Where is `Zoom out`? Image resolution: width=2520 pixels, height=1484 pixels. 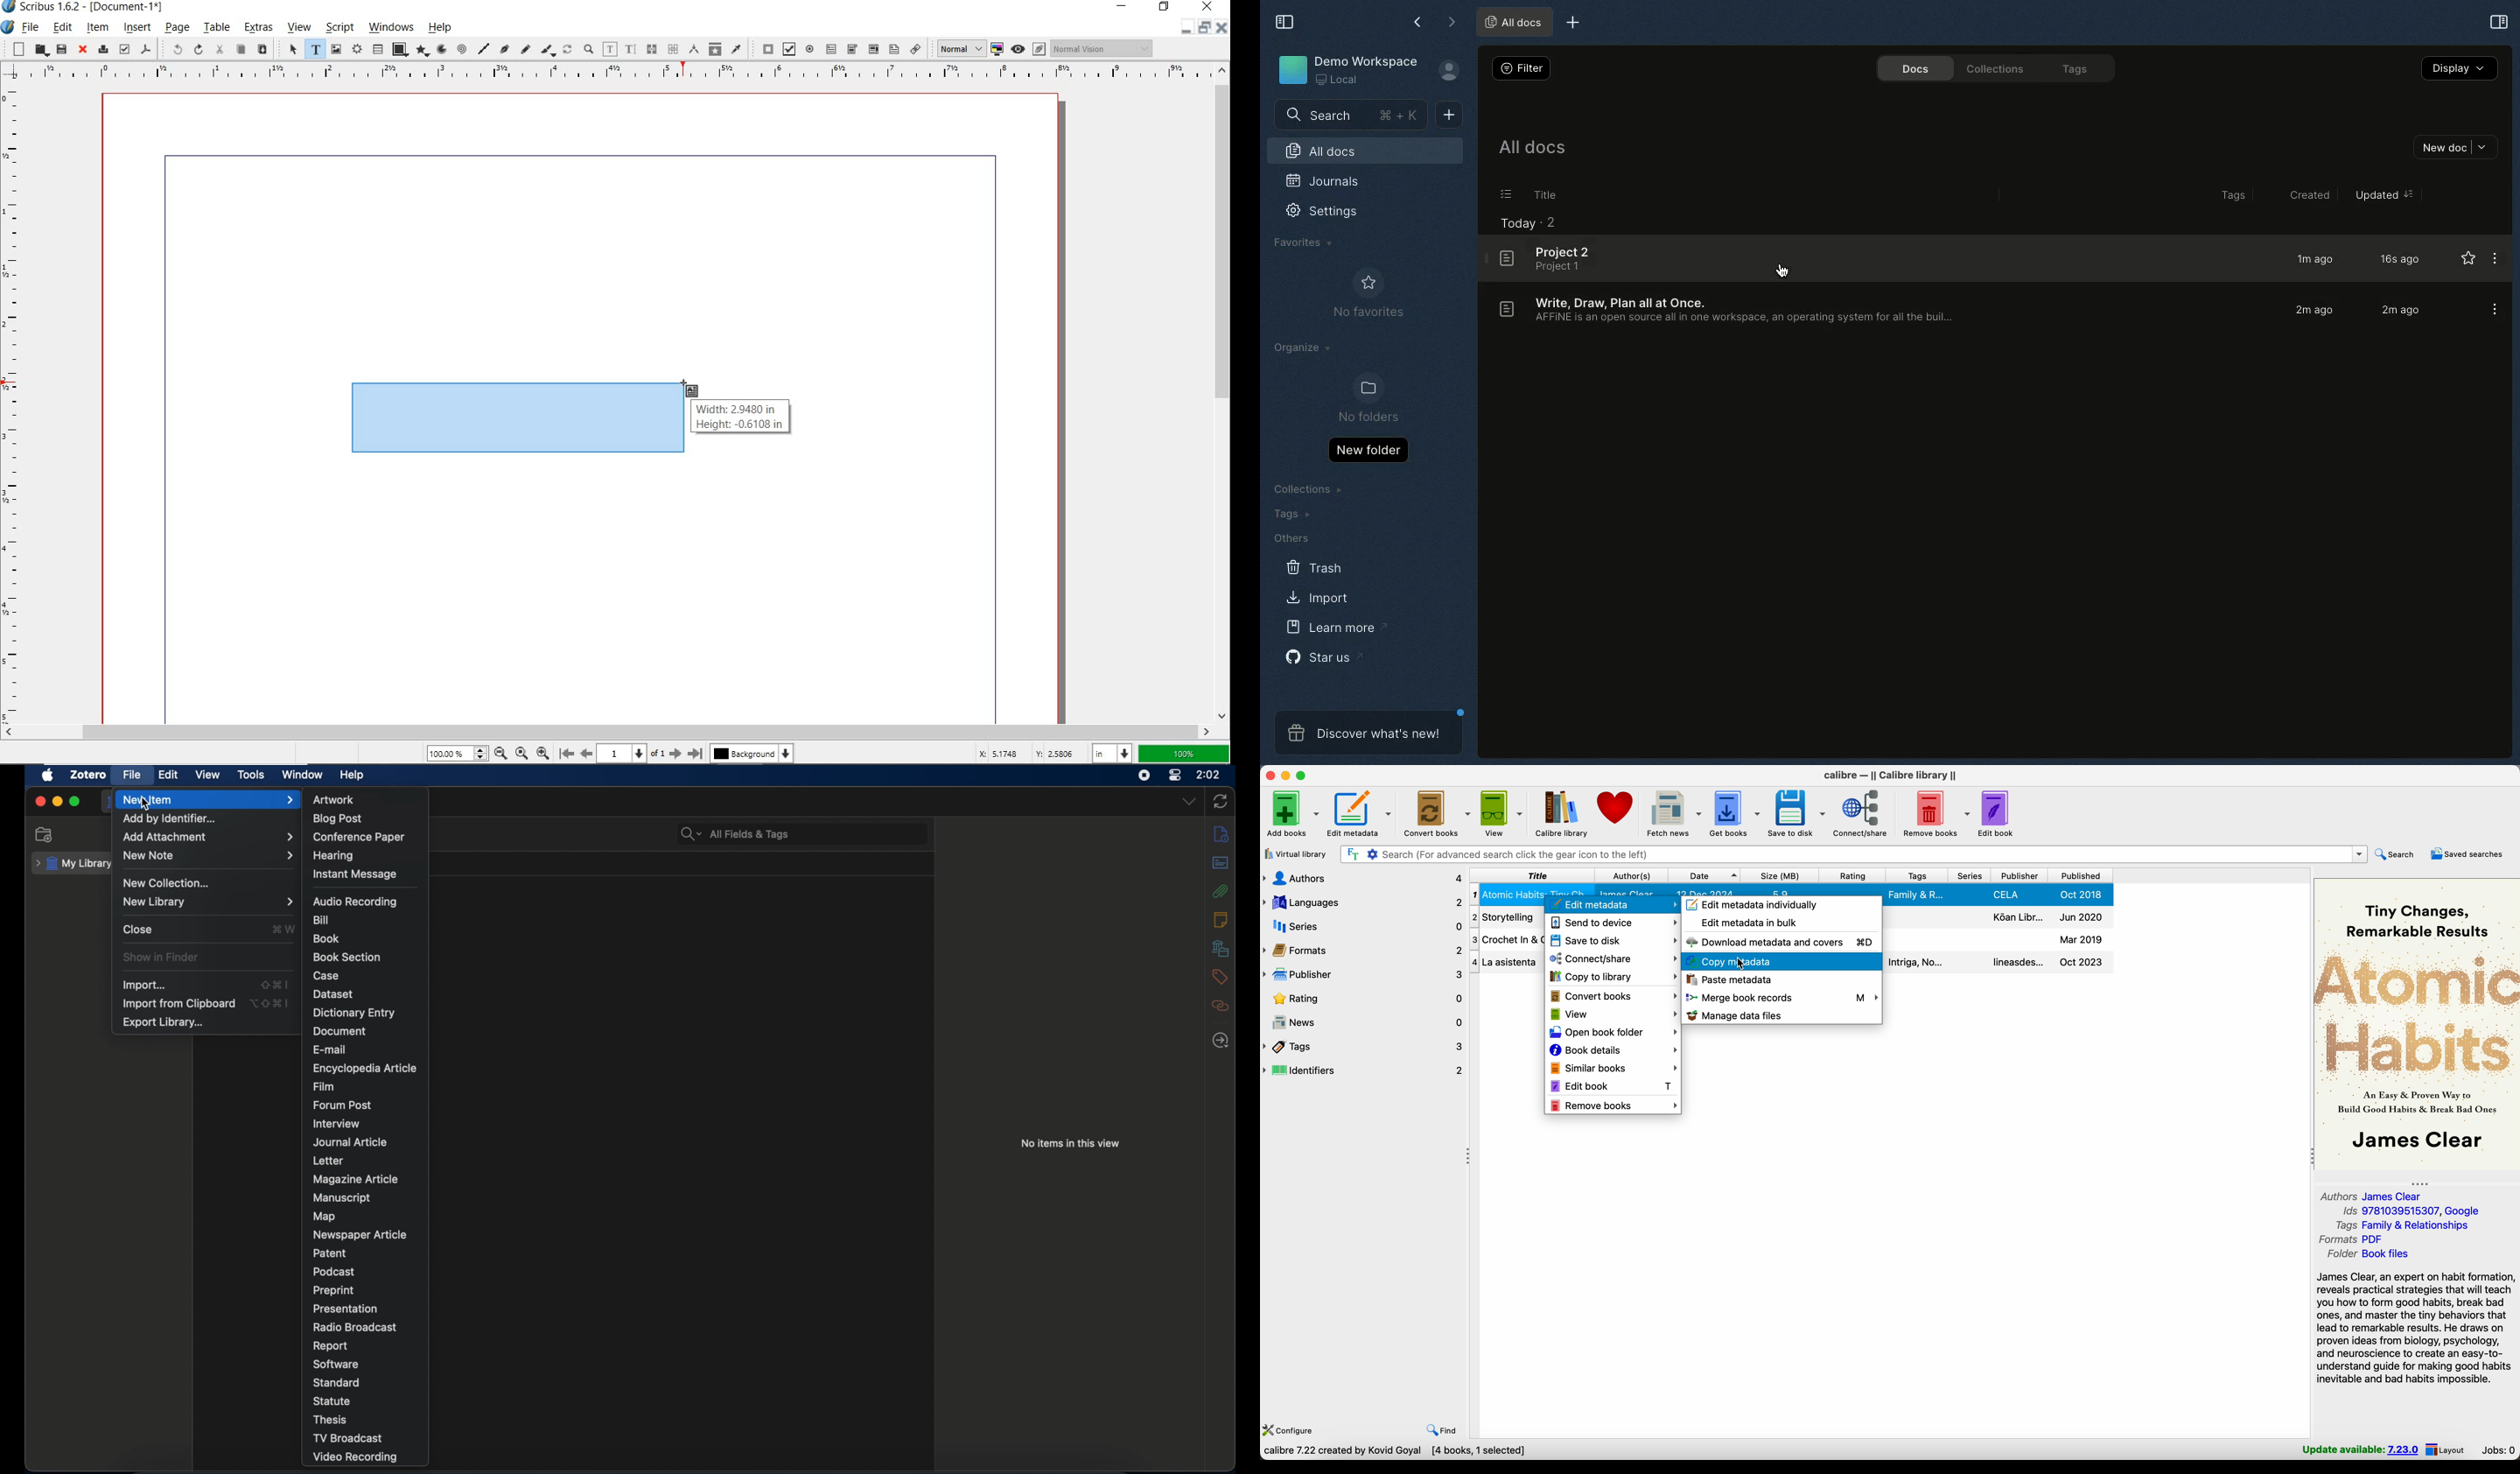
Zoom out is located at coordinates (498, 753).